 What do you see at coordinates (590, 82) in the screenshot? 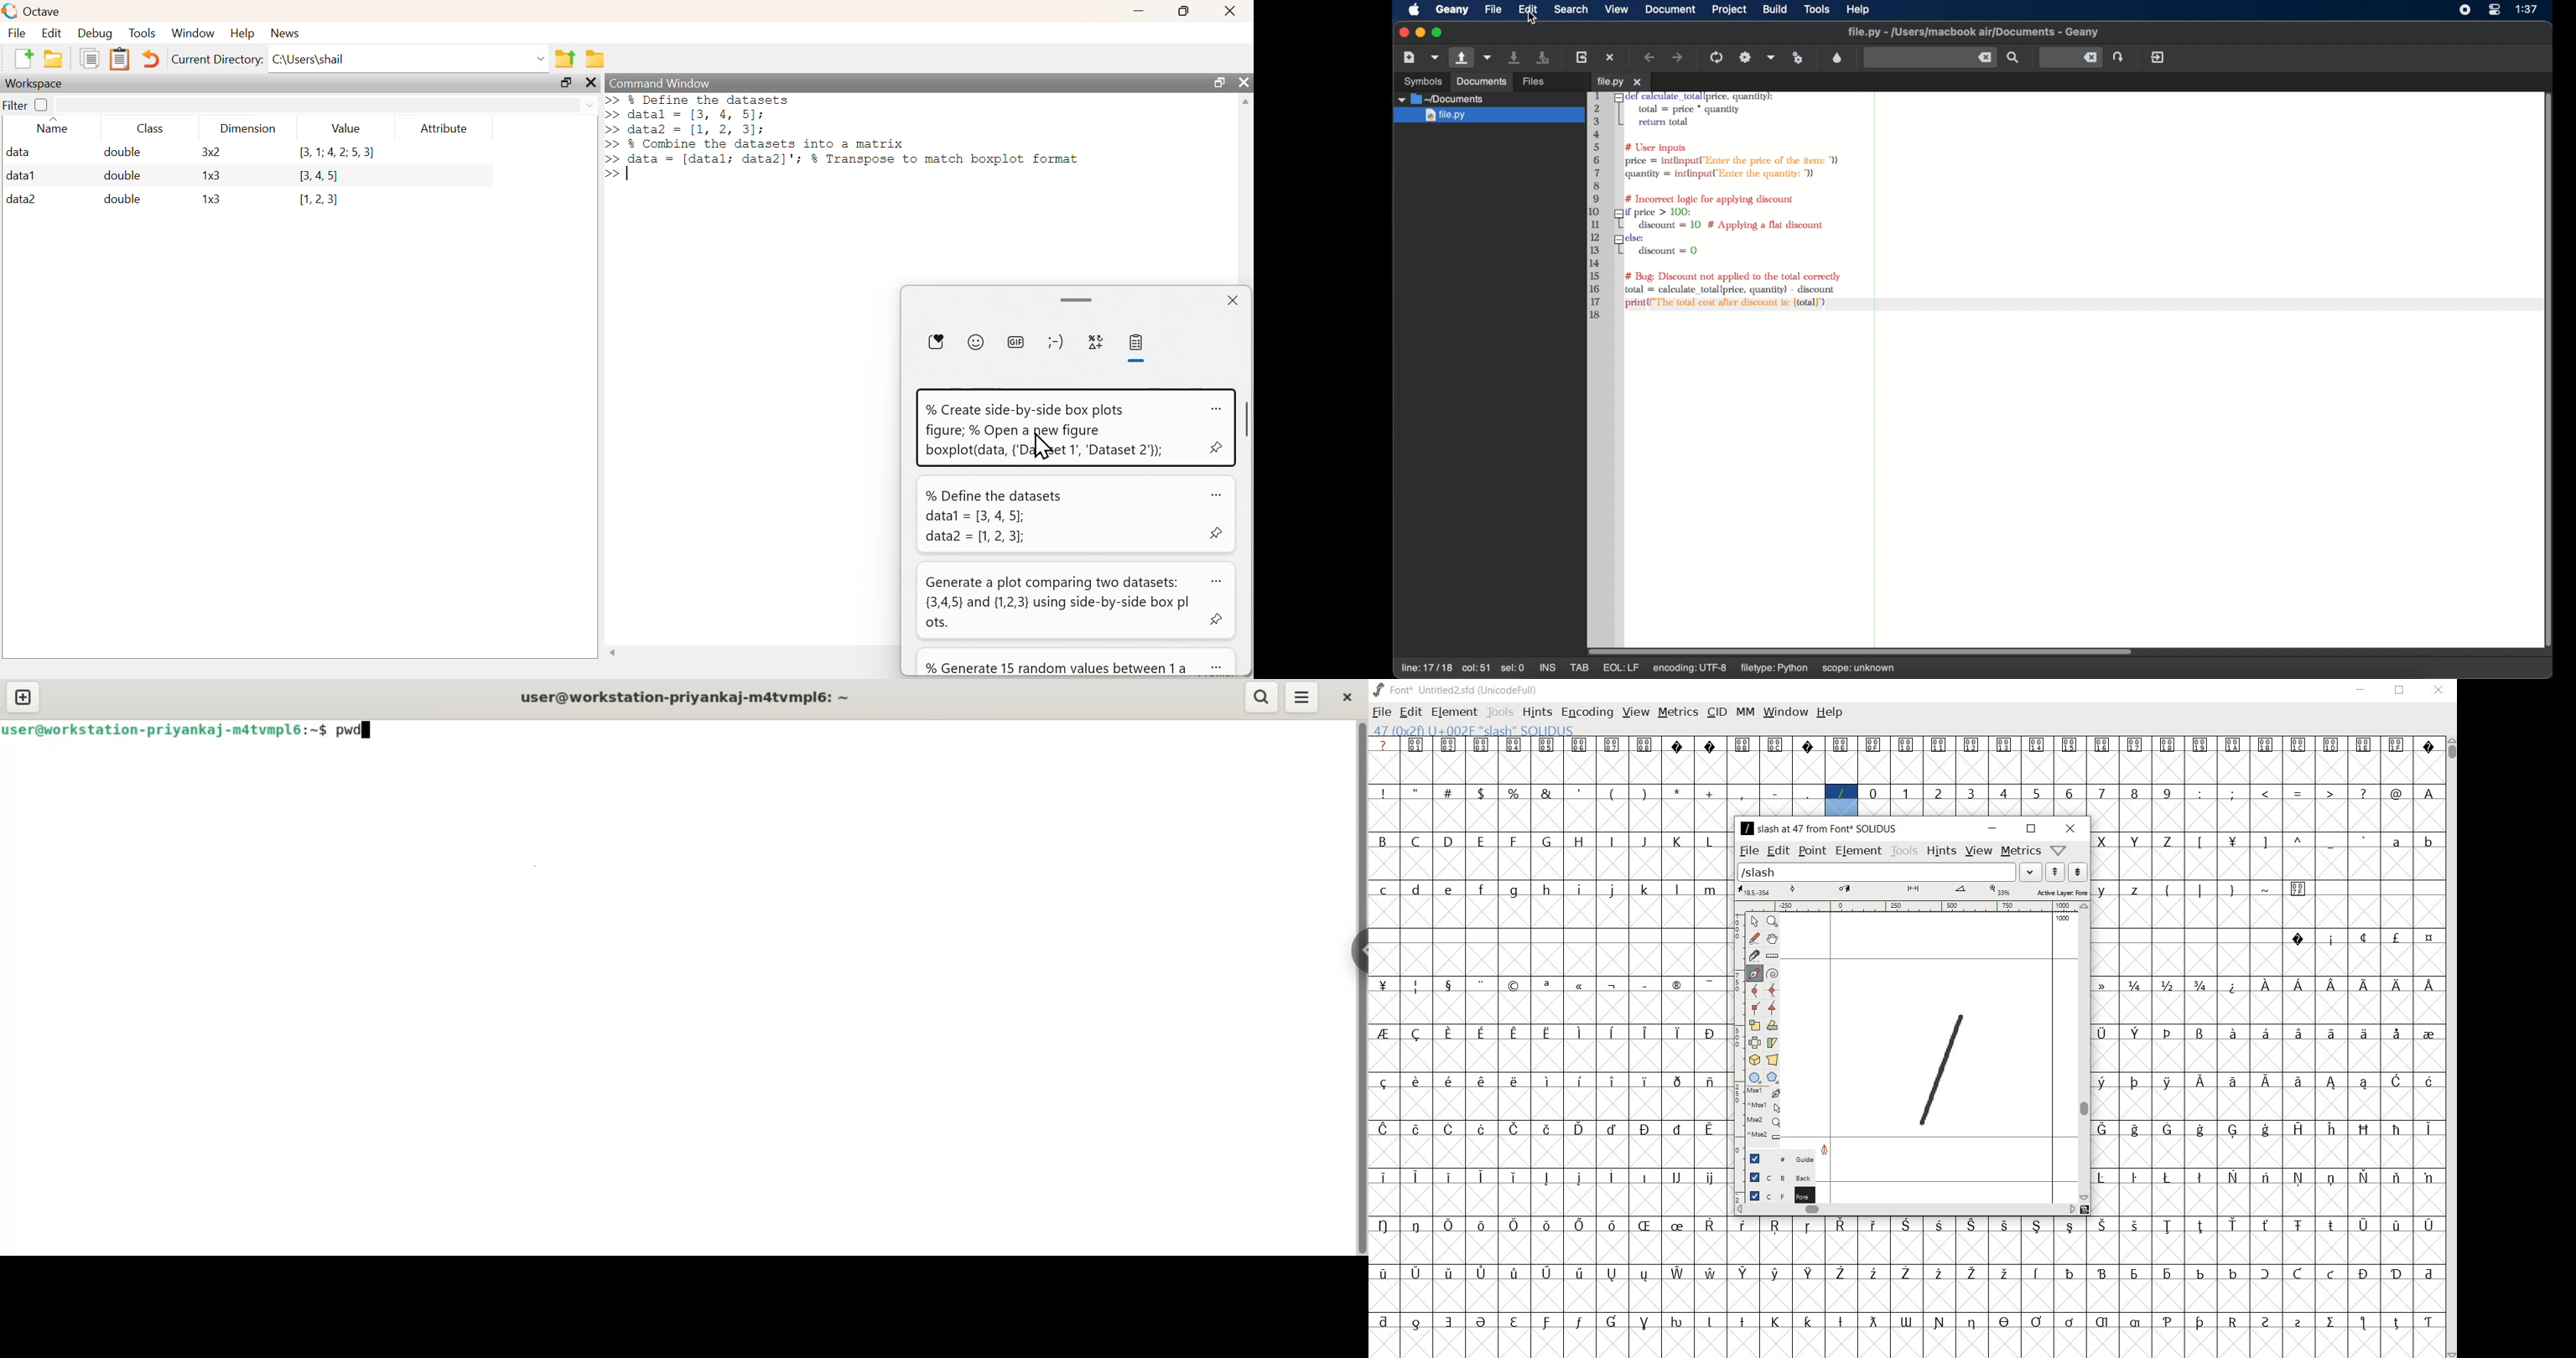
I see `close` at bounding box center [590, 82].